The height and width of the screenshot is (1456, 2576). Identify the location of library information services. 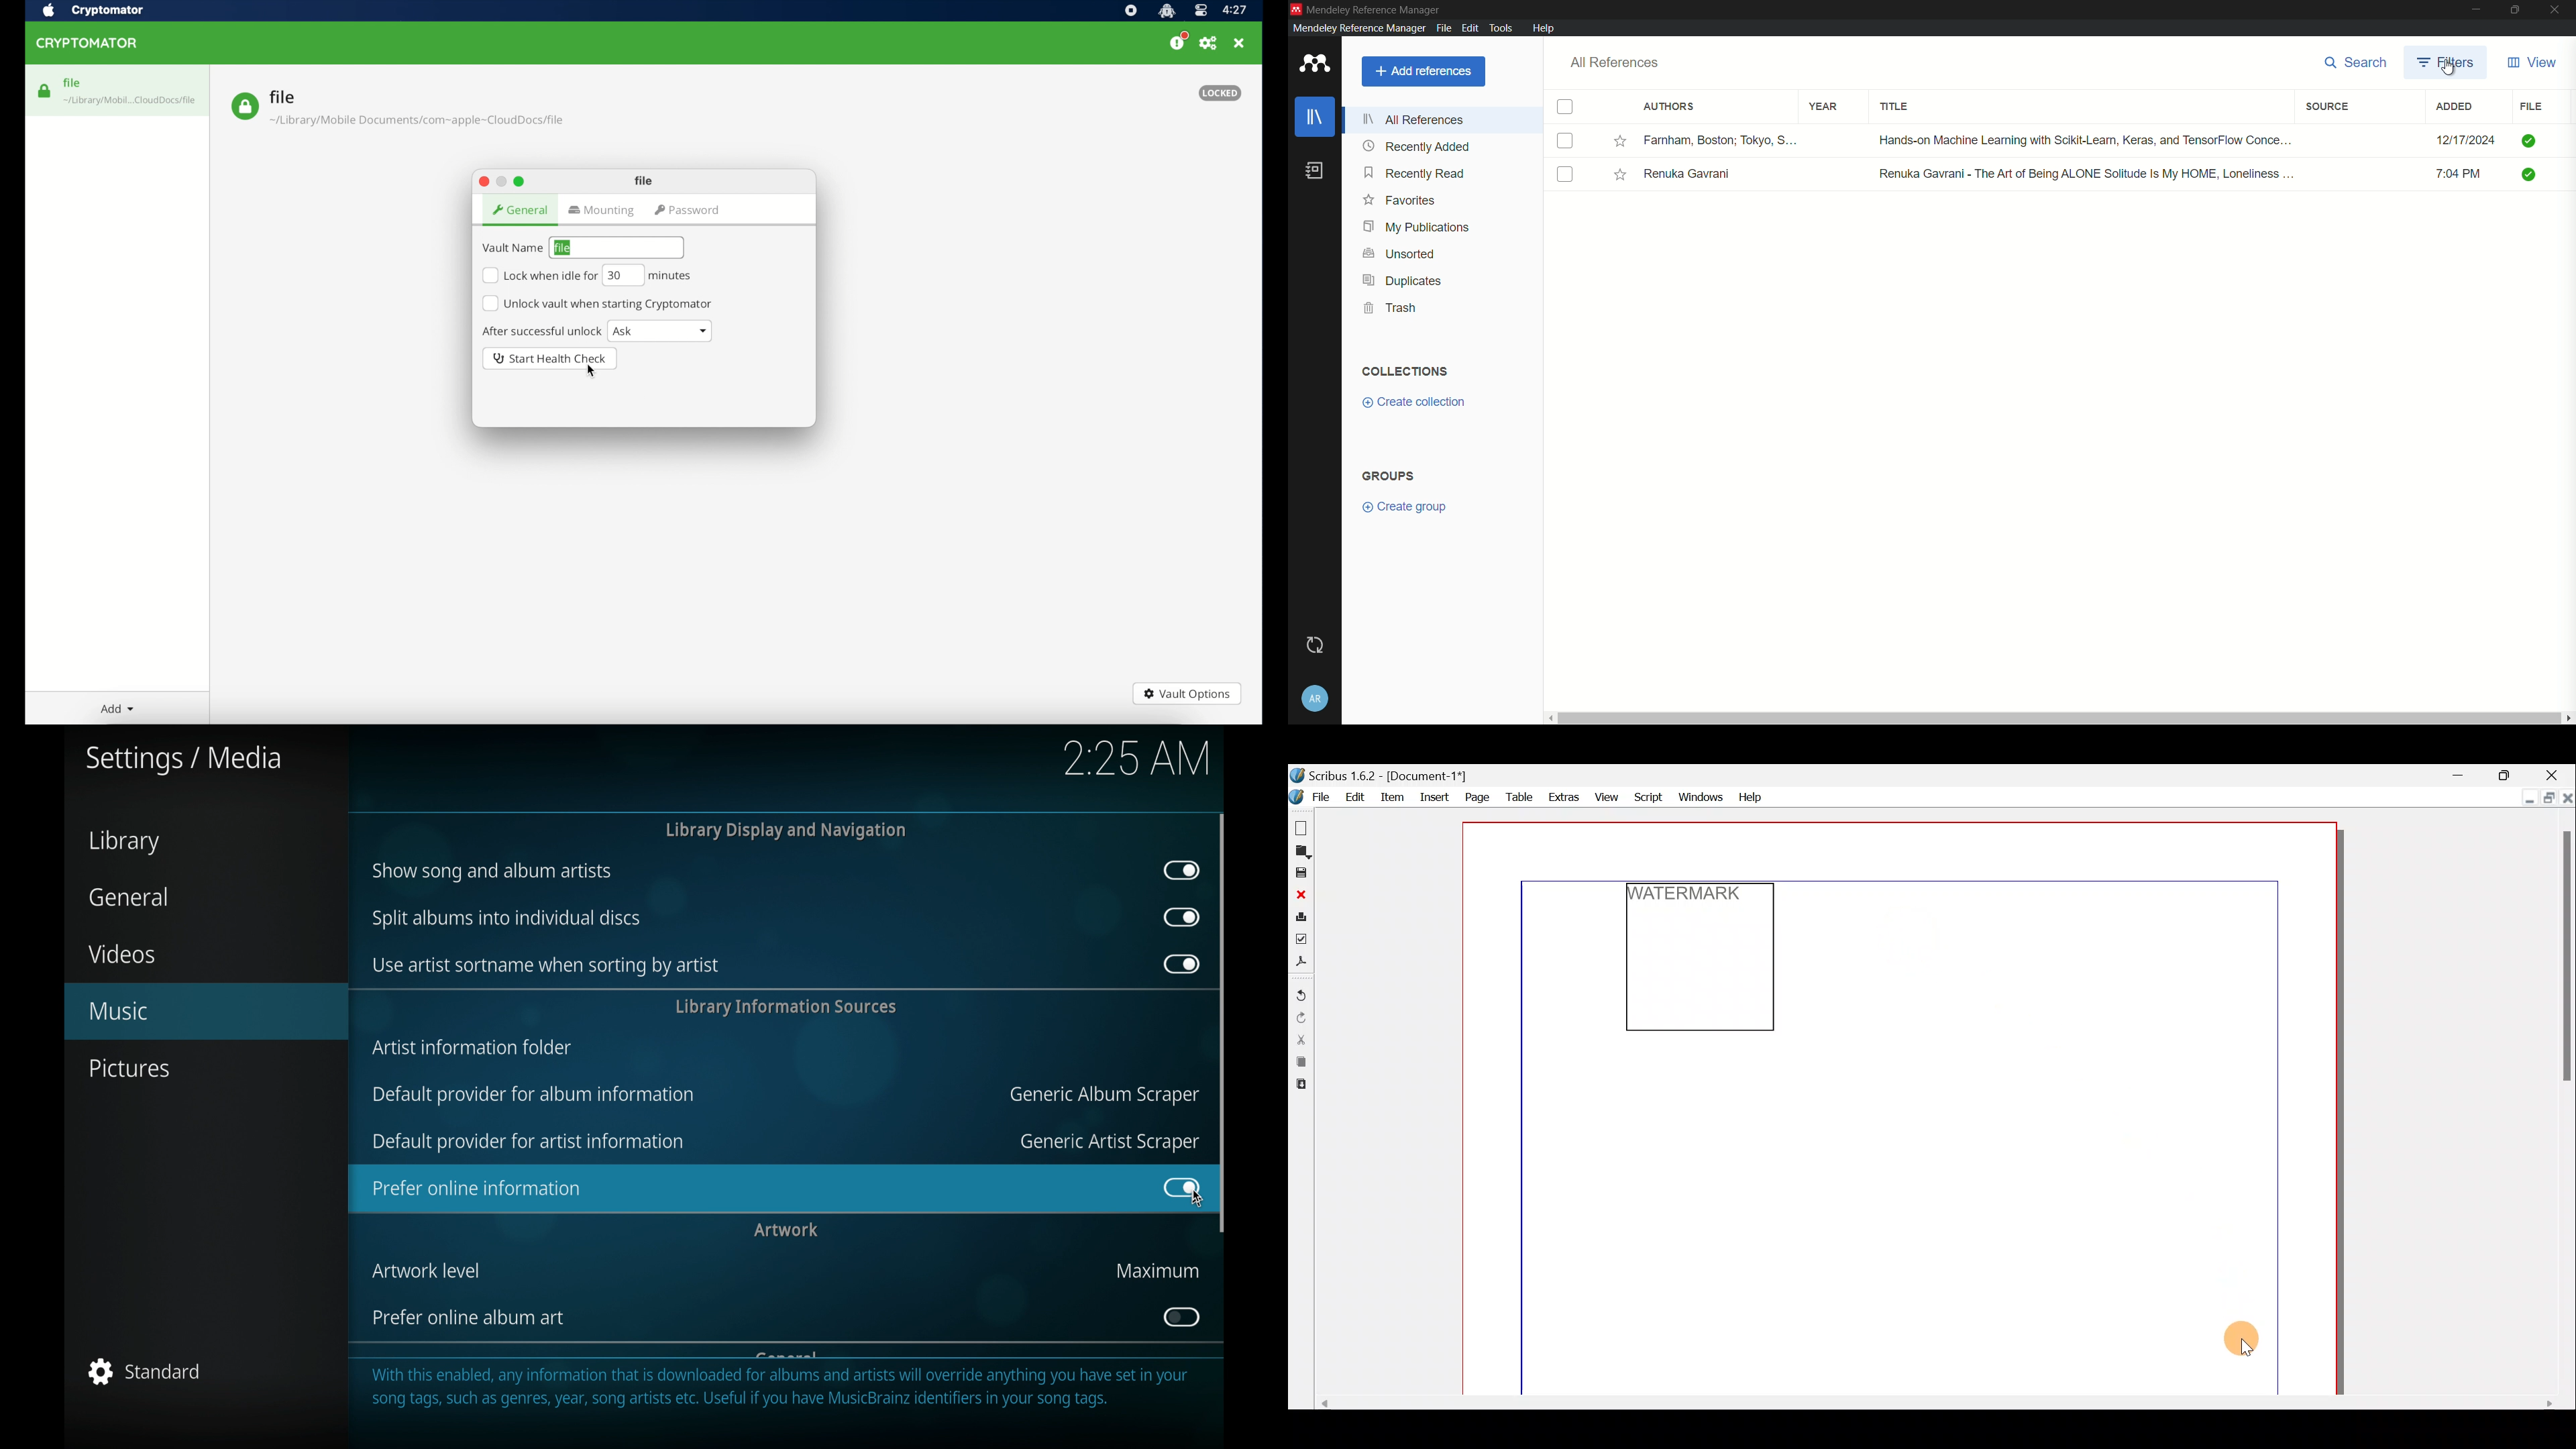
(785, 1008).